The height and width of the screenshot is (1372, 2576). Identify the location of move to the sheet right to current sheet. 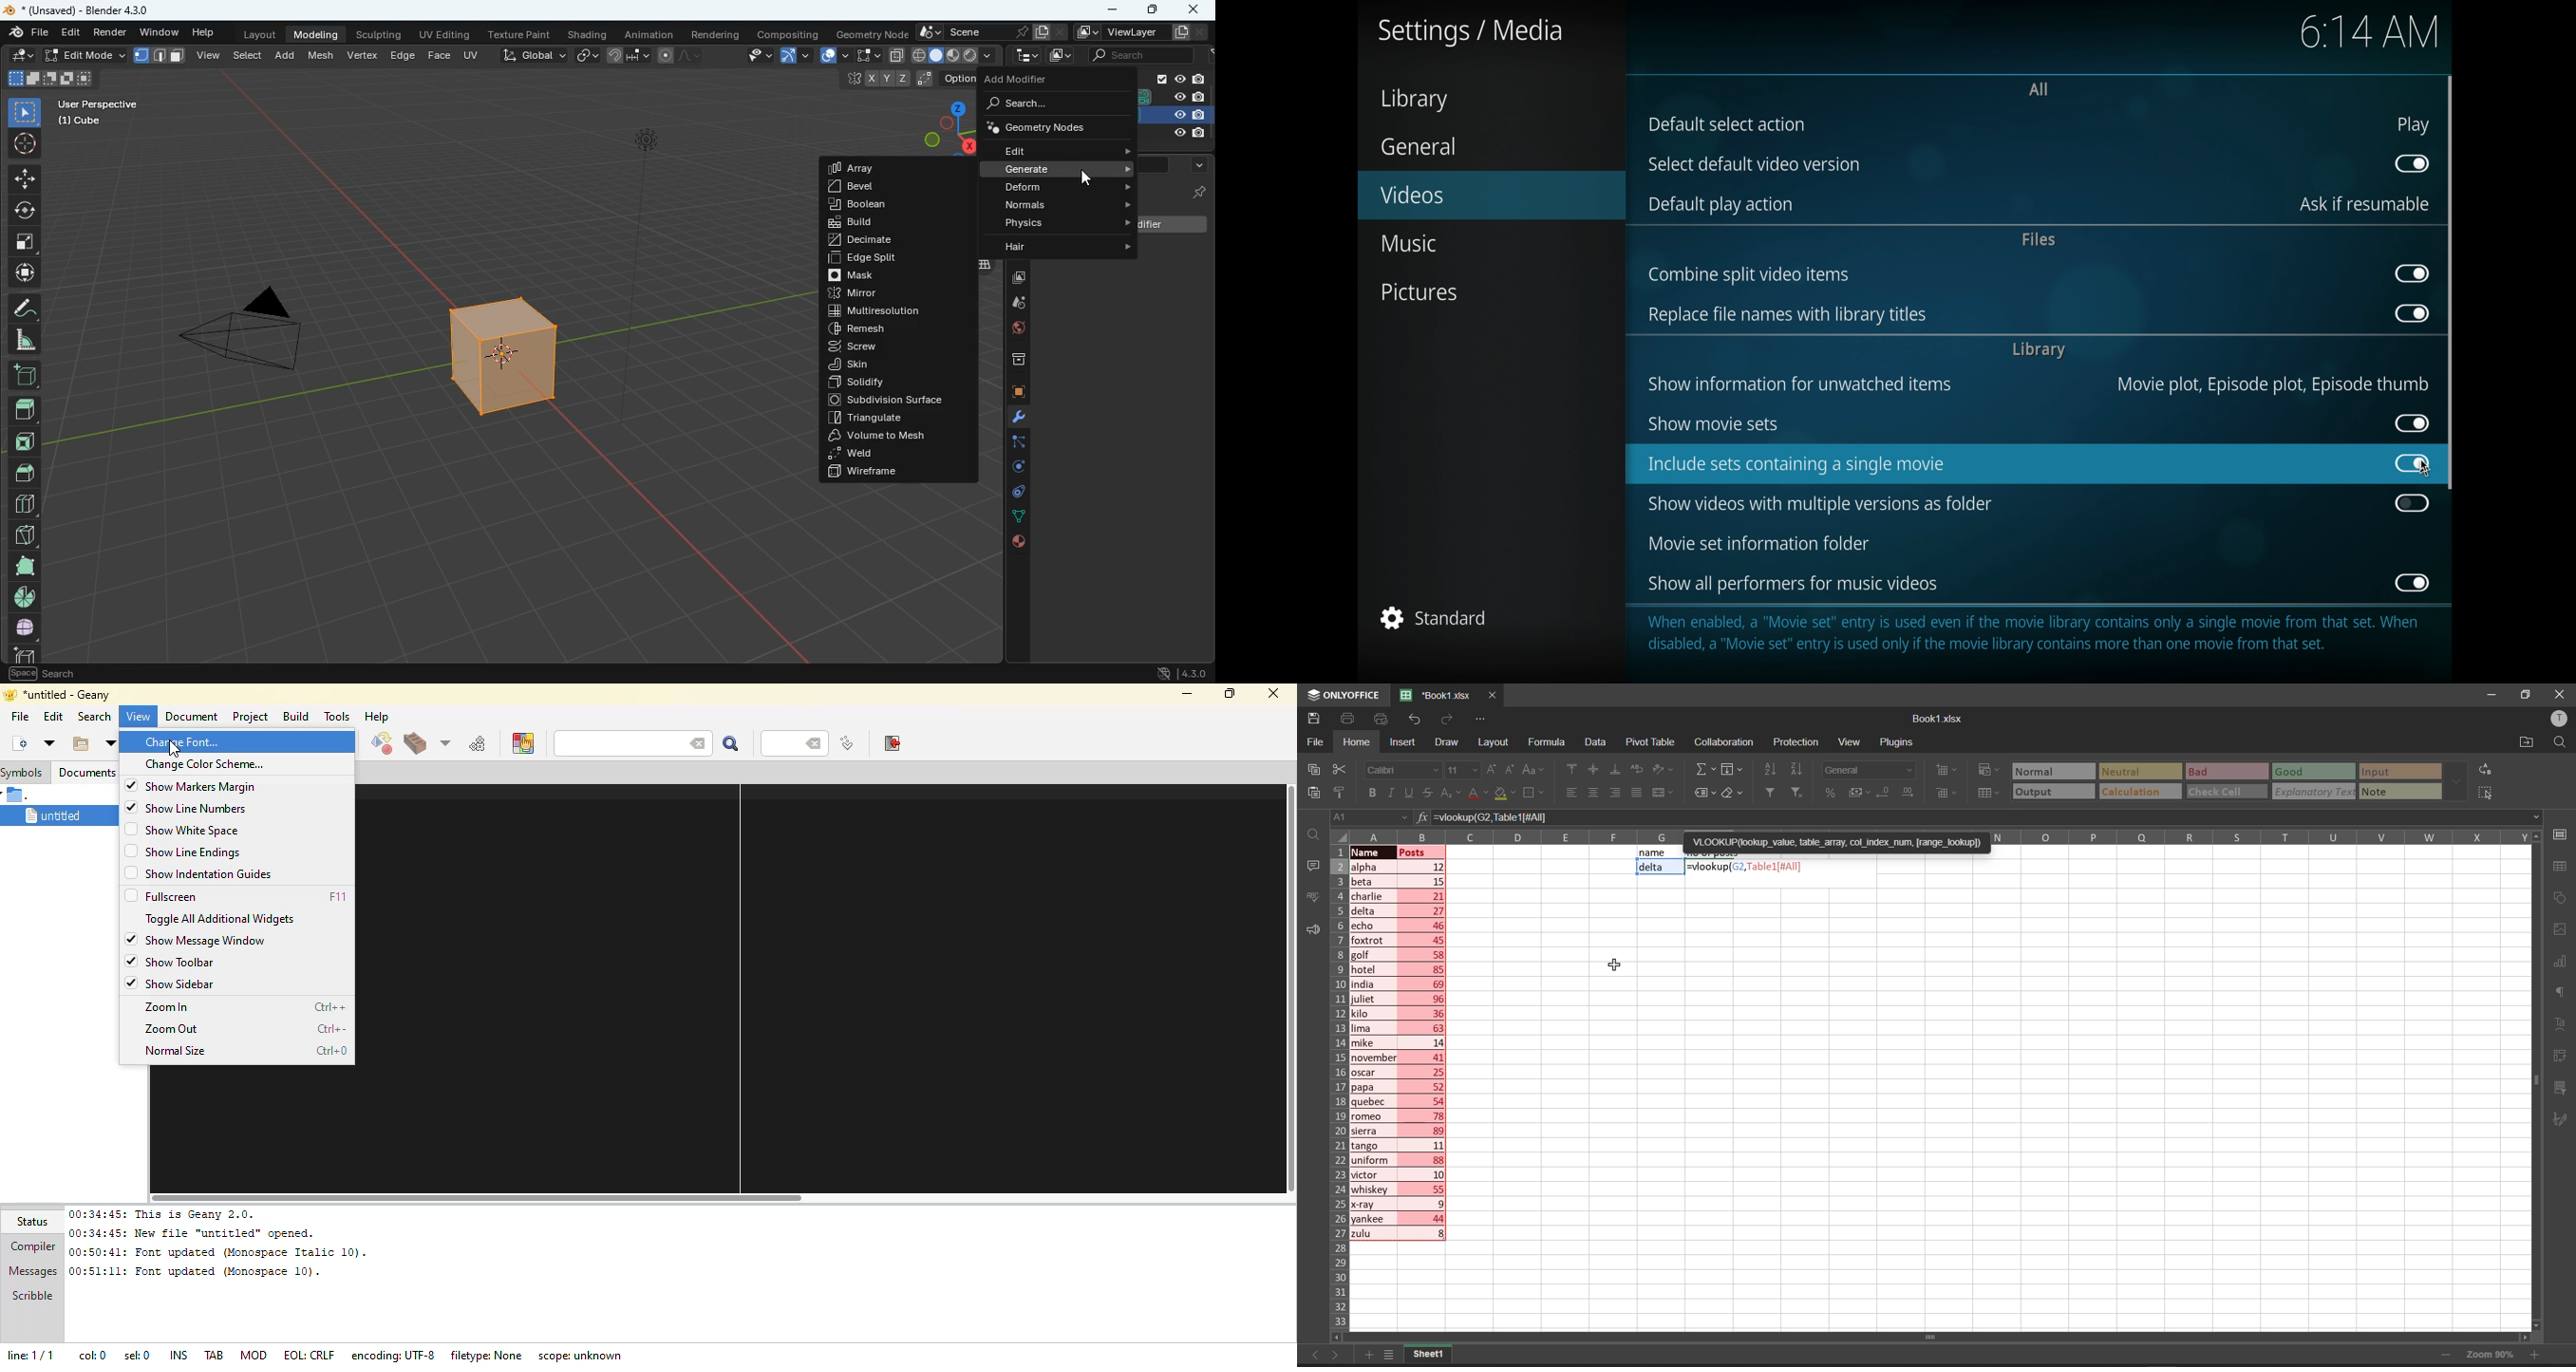
(1338, 1358).